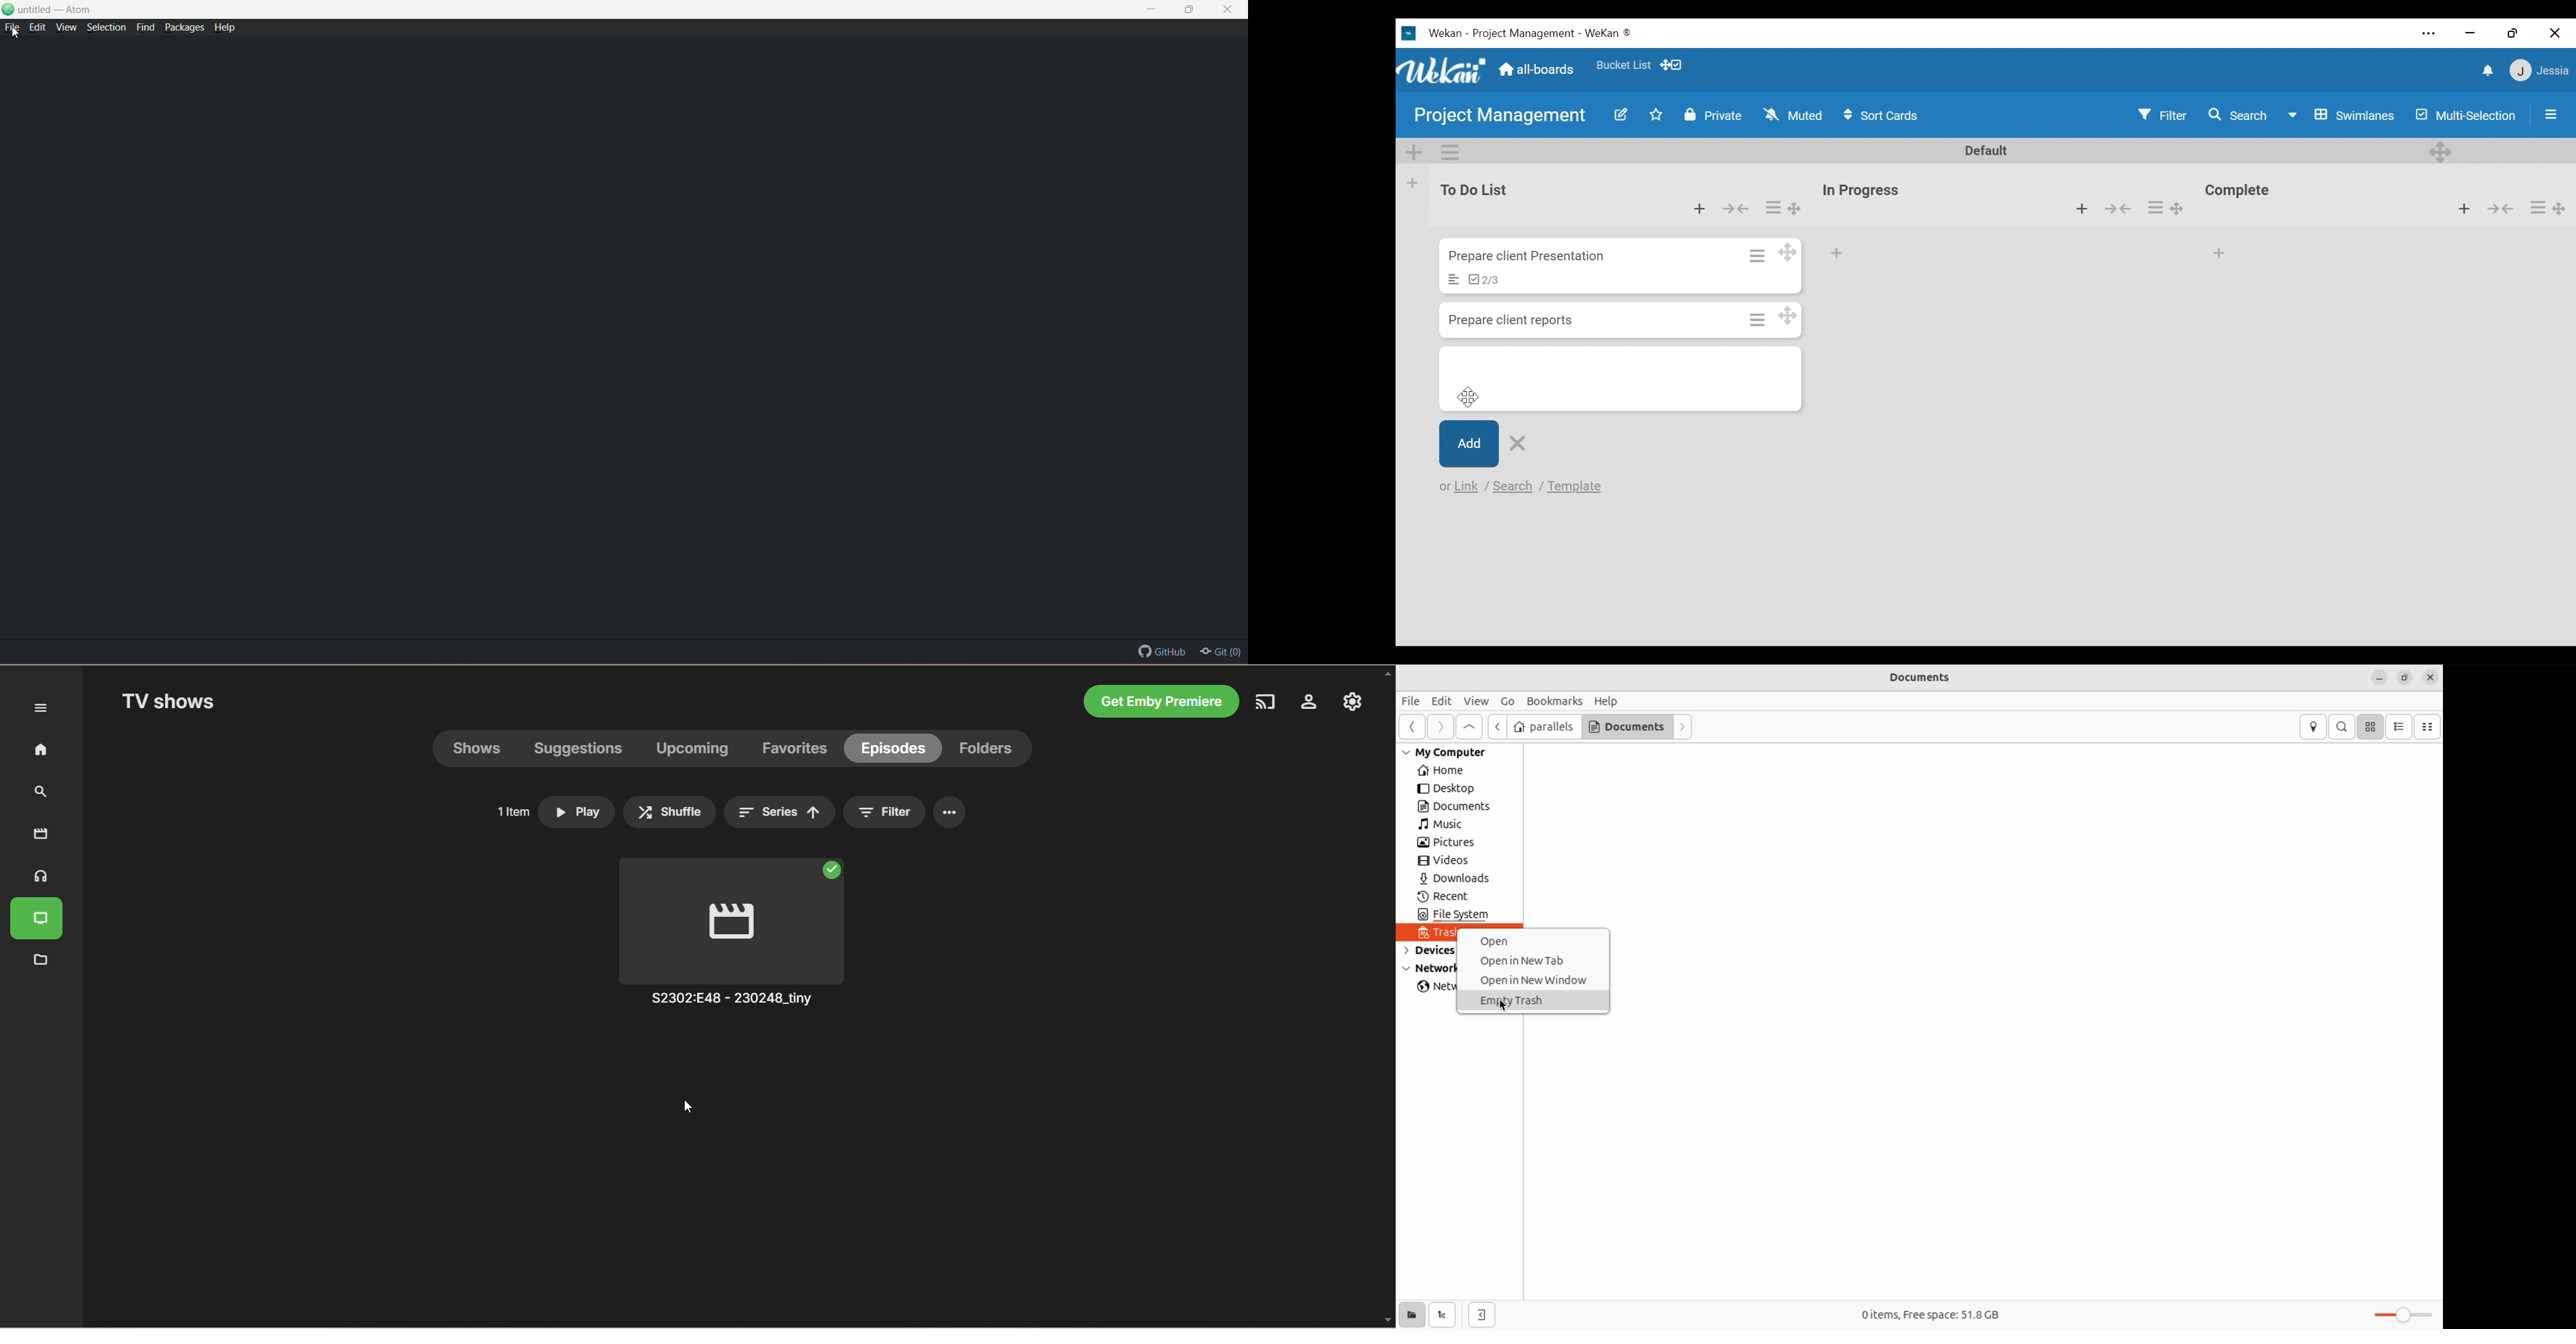 This screenshot has width=2576, height=1344. I want to click on Add Swimlane, so click(1415, 149).